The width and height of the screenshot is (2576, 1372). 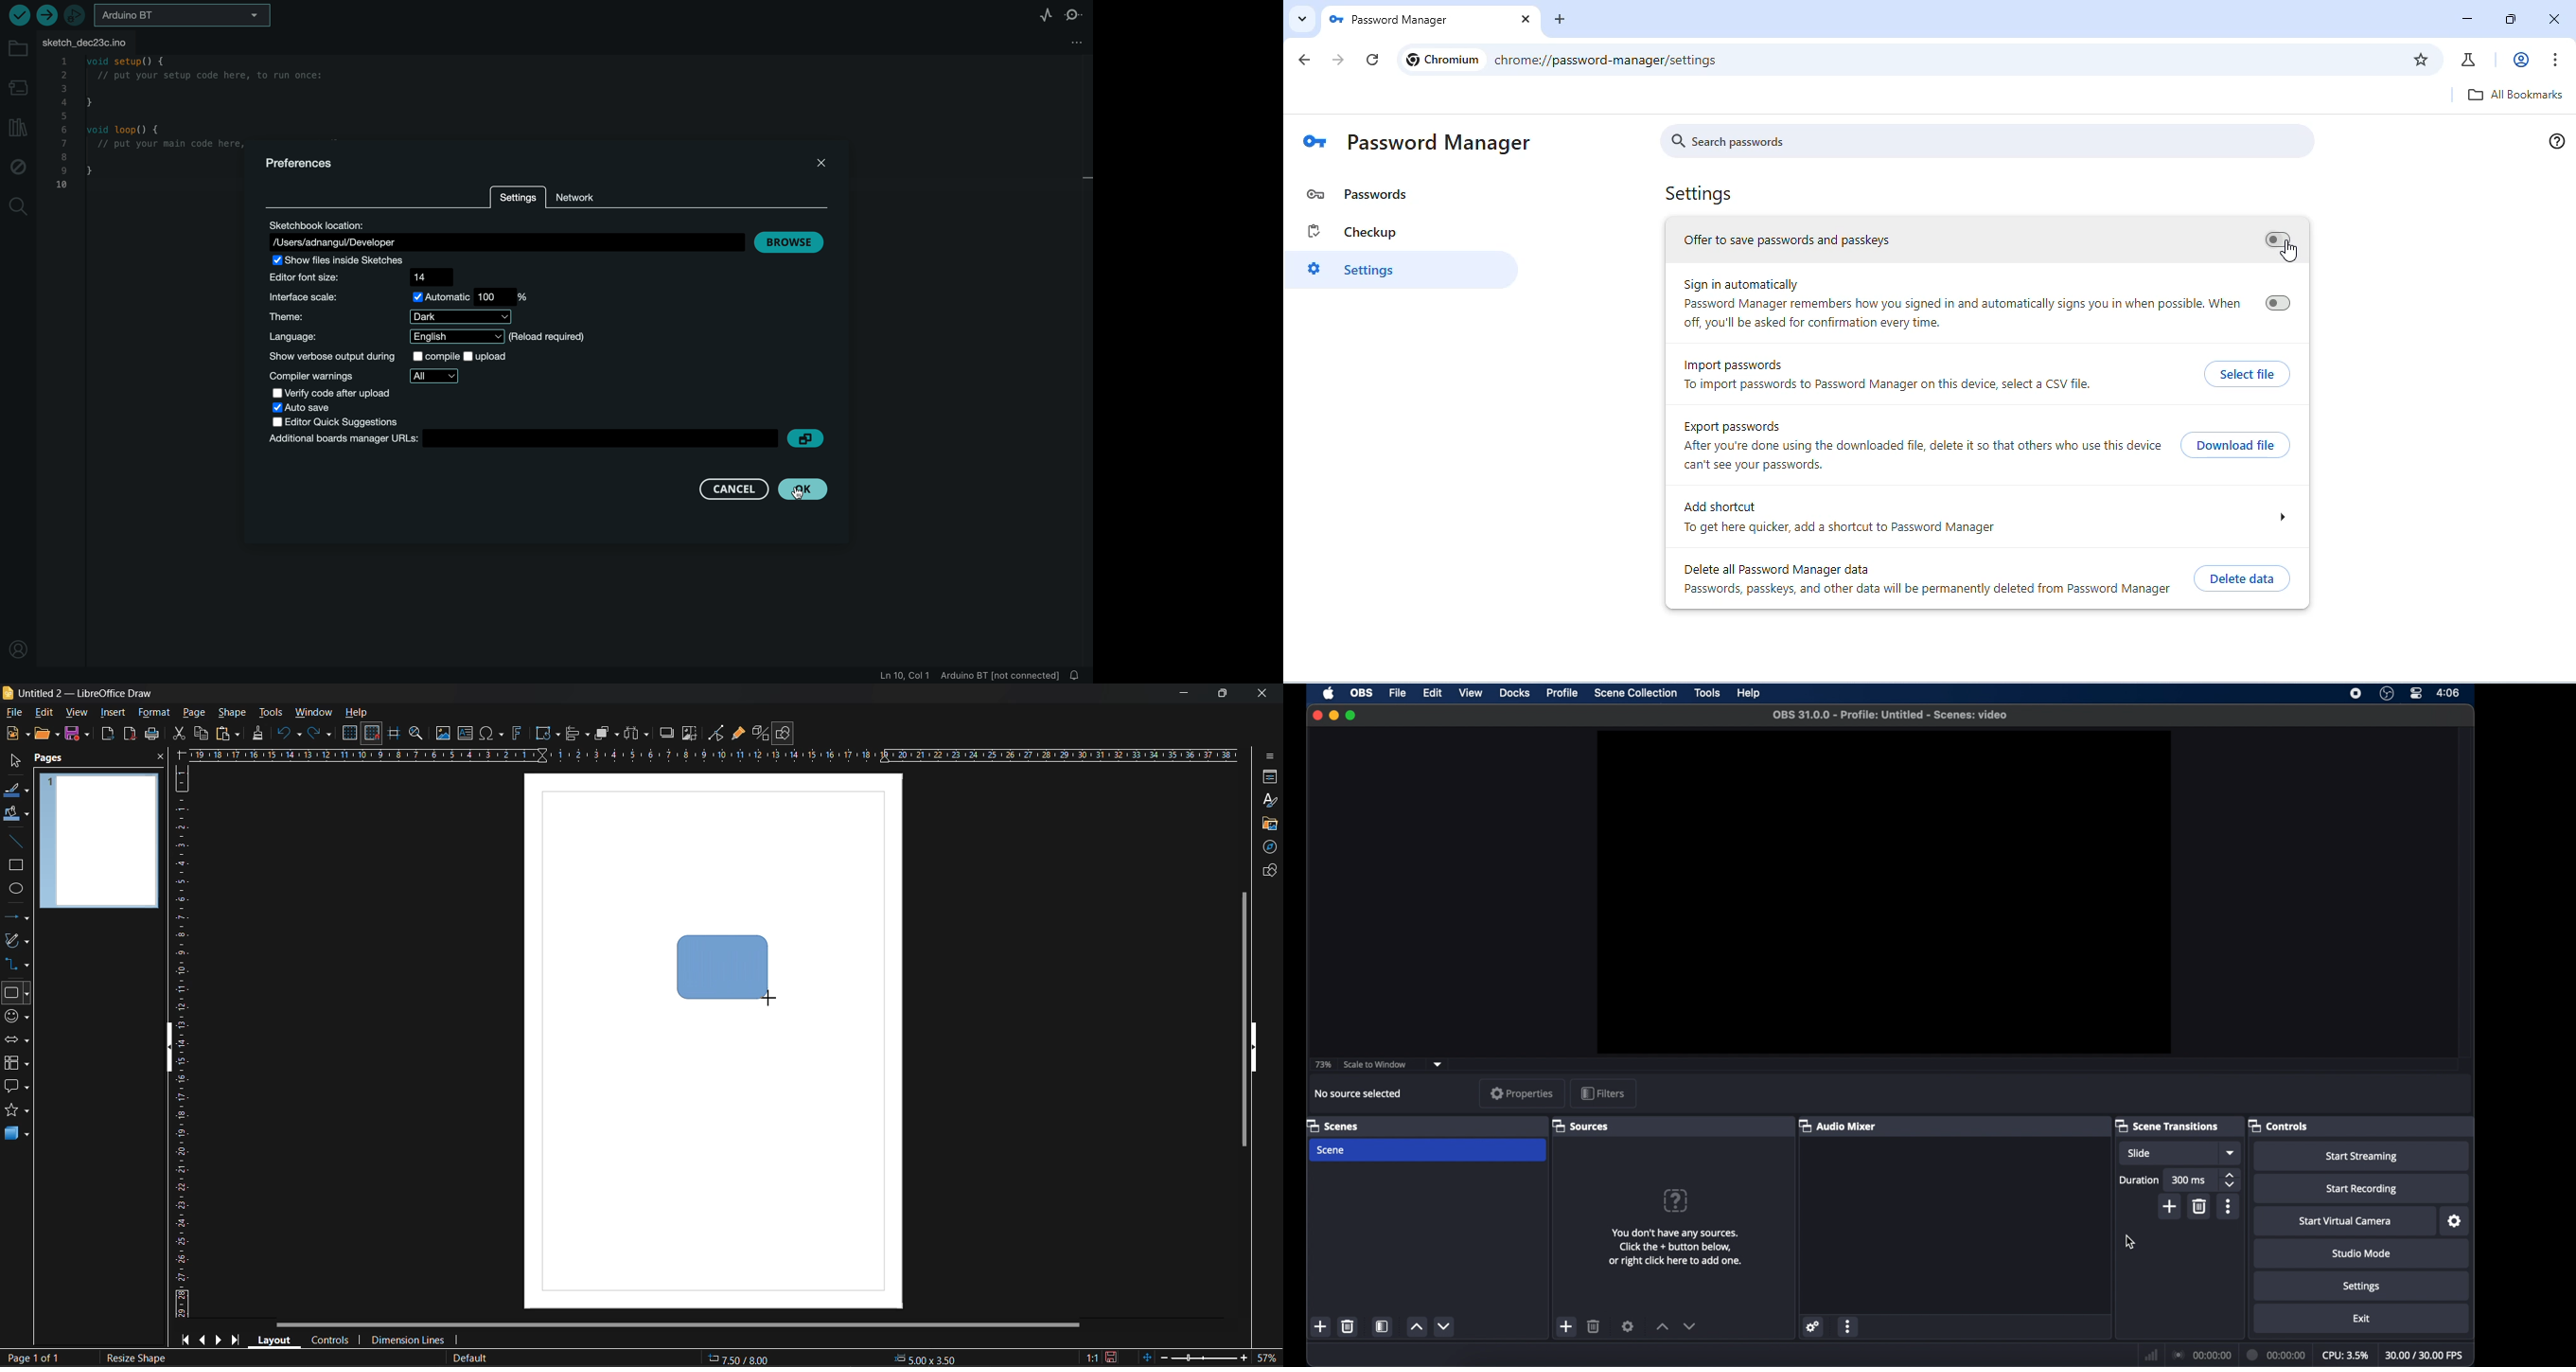 What do you see at coordinates (1962, 314) in the screenshot?
I see `Password Manager remembers how you signed in and automatically signs you in when possible. When
off, you'll be asked for confirmation every time.` at bounding box center [1962, 314].